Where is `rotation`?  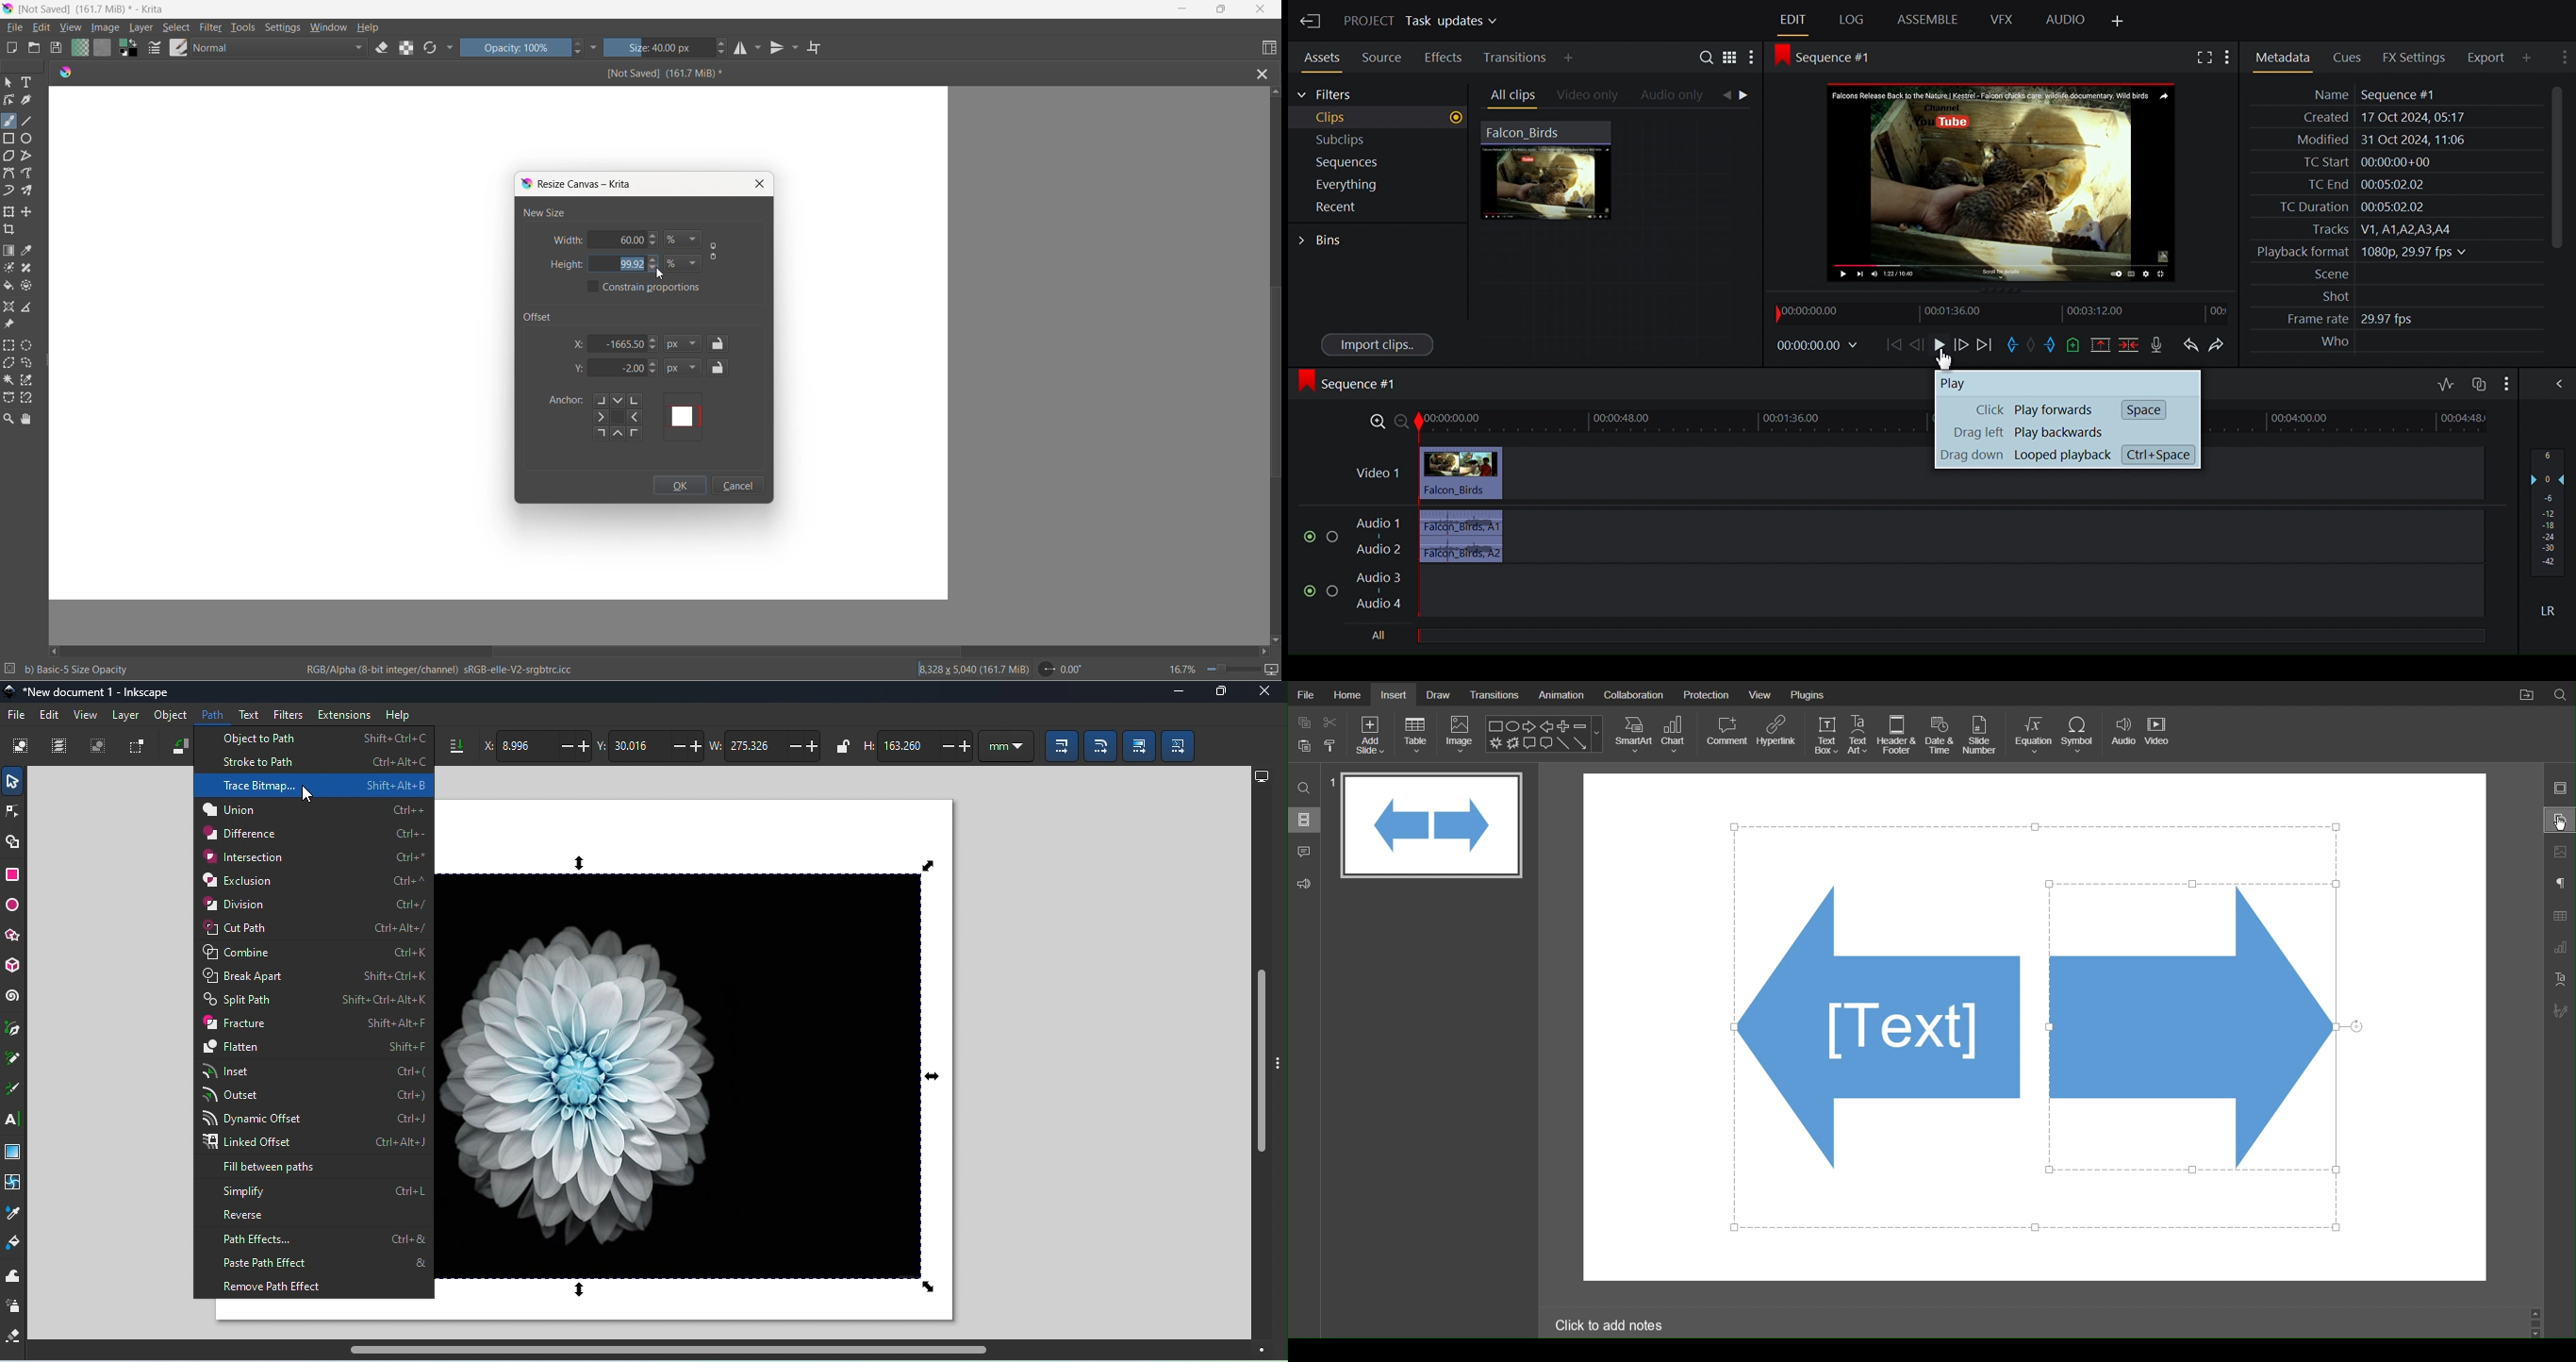
rotation is located at coordinates (1066, 669).